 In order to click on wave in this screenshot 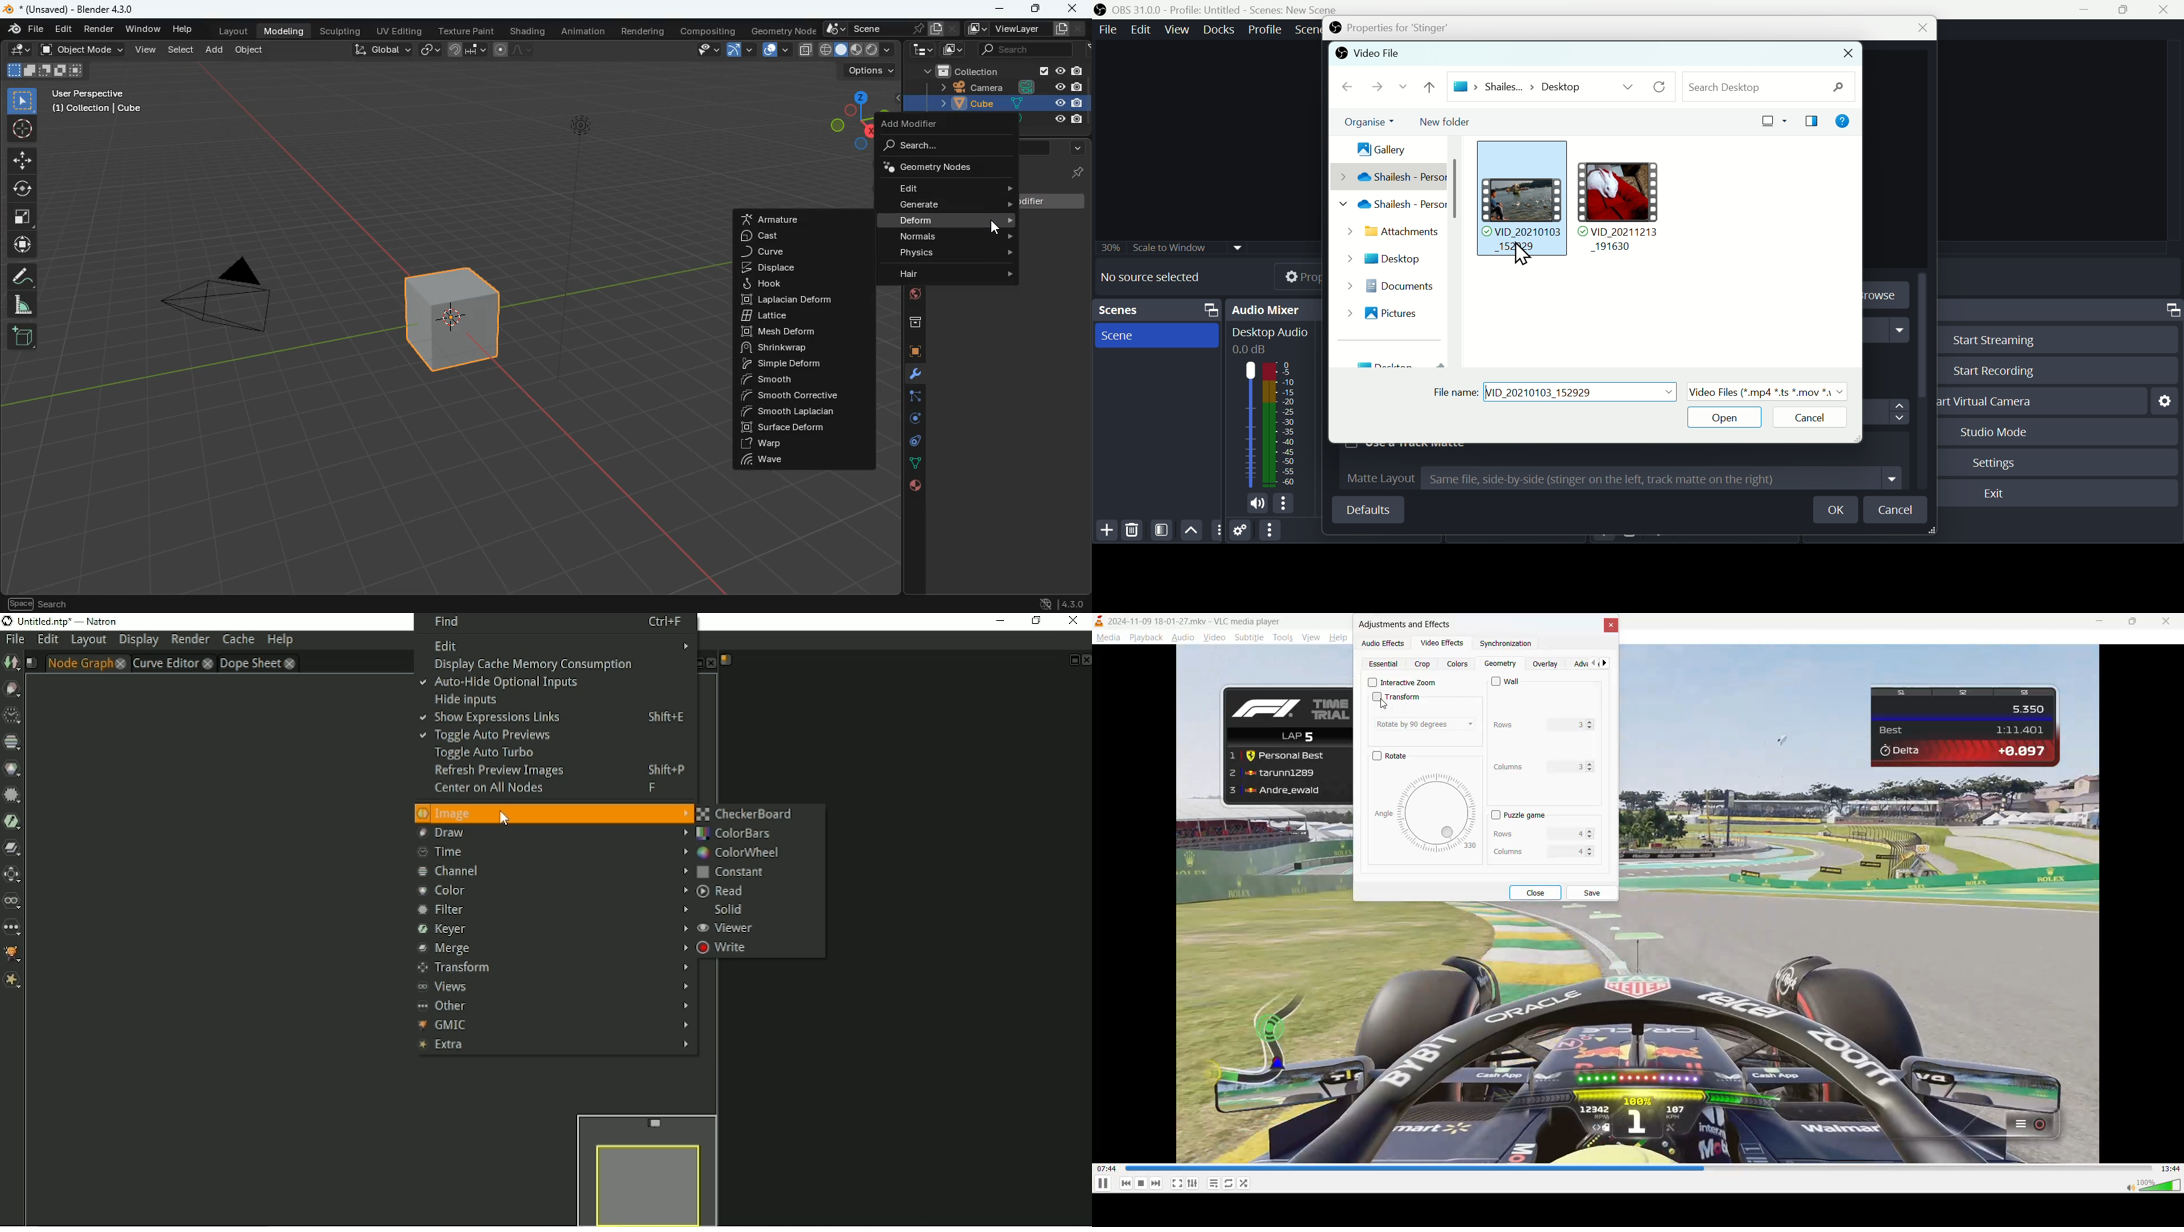, I will do `click(800, 461)`.